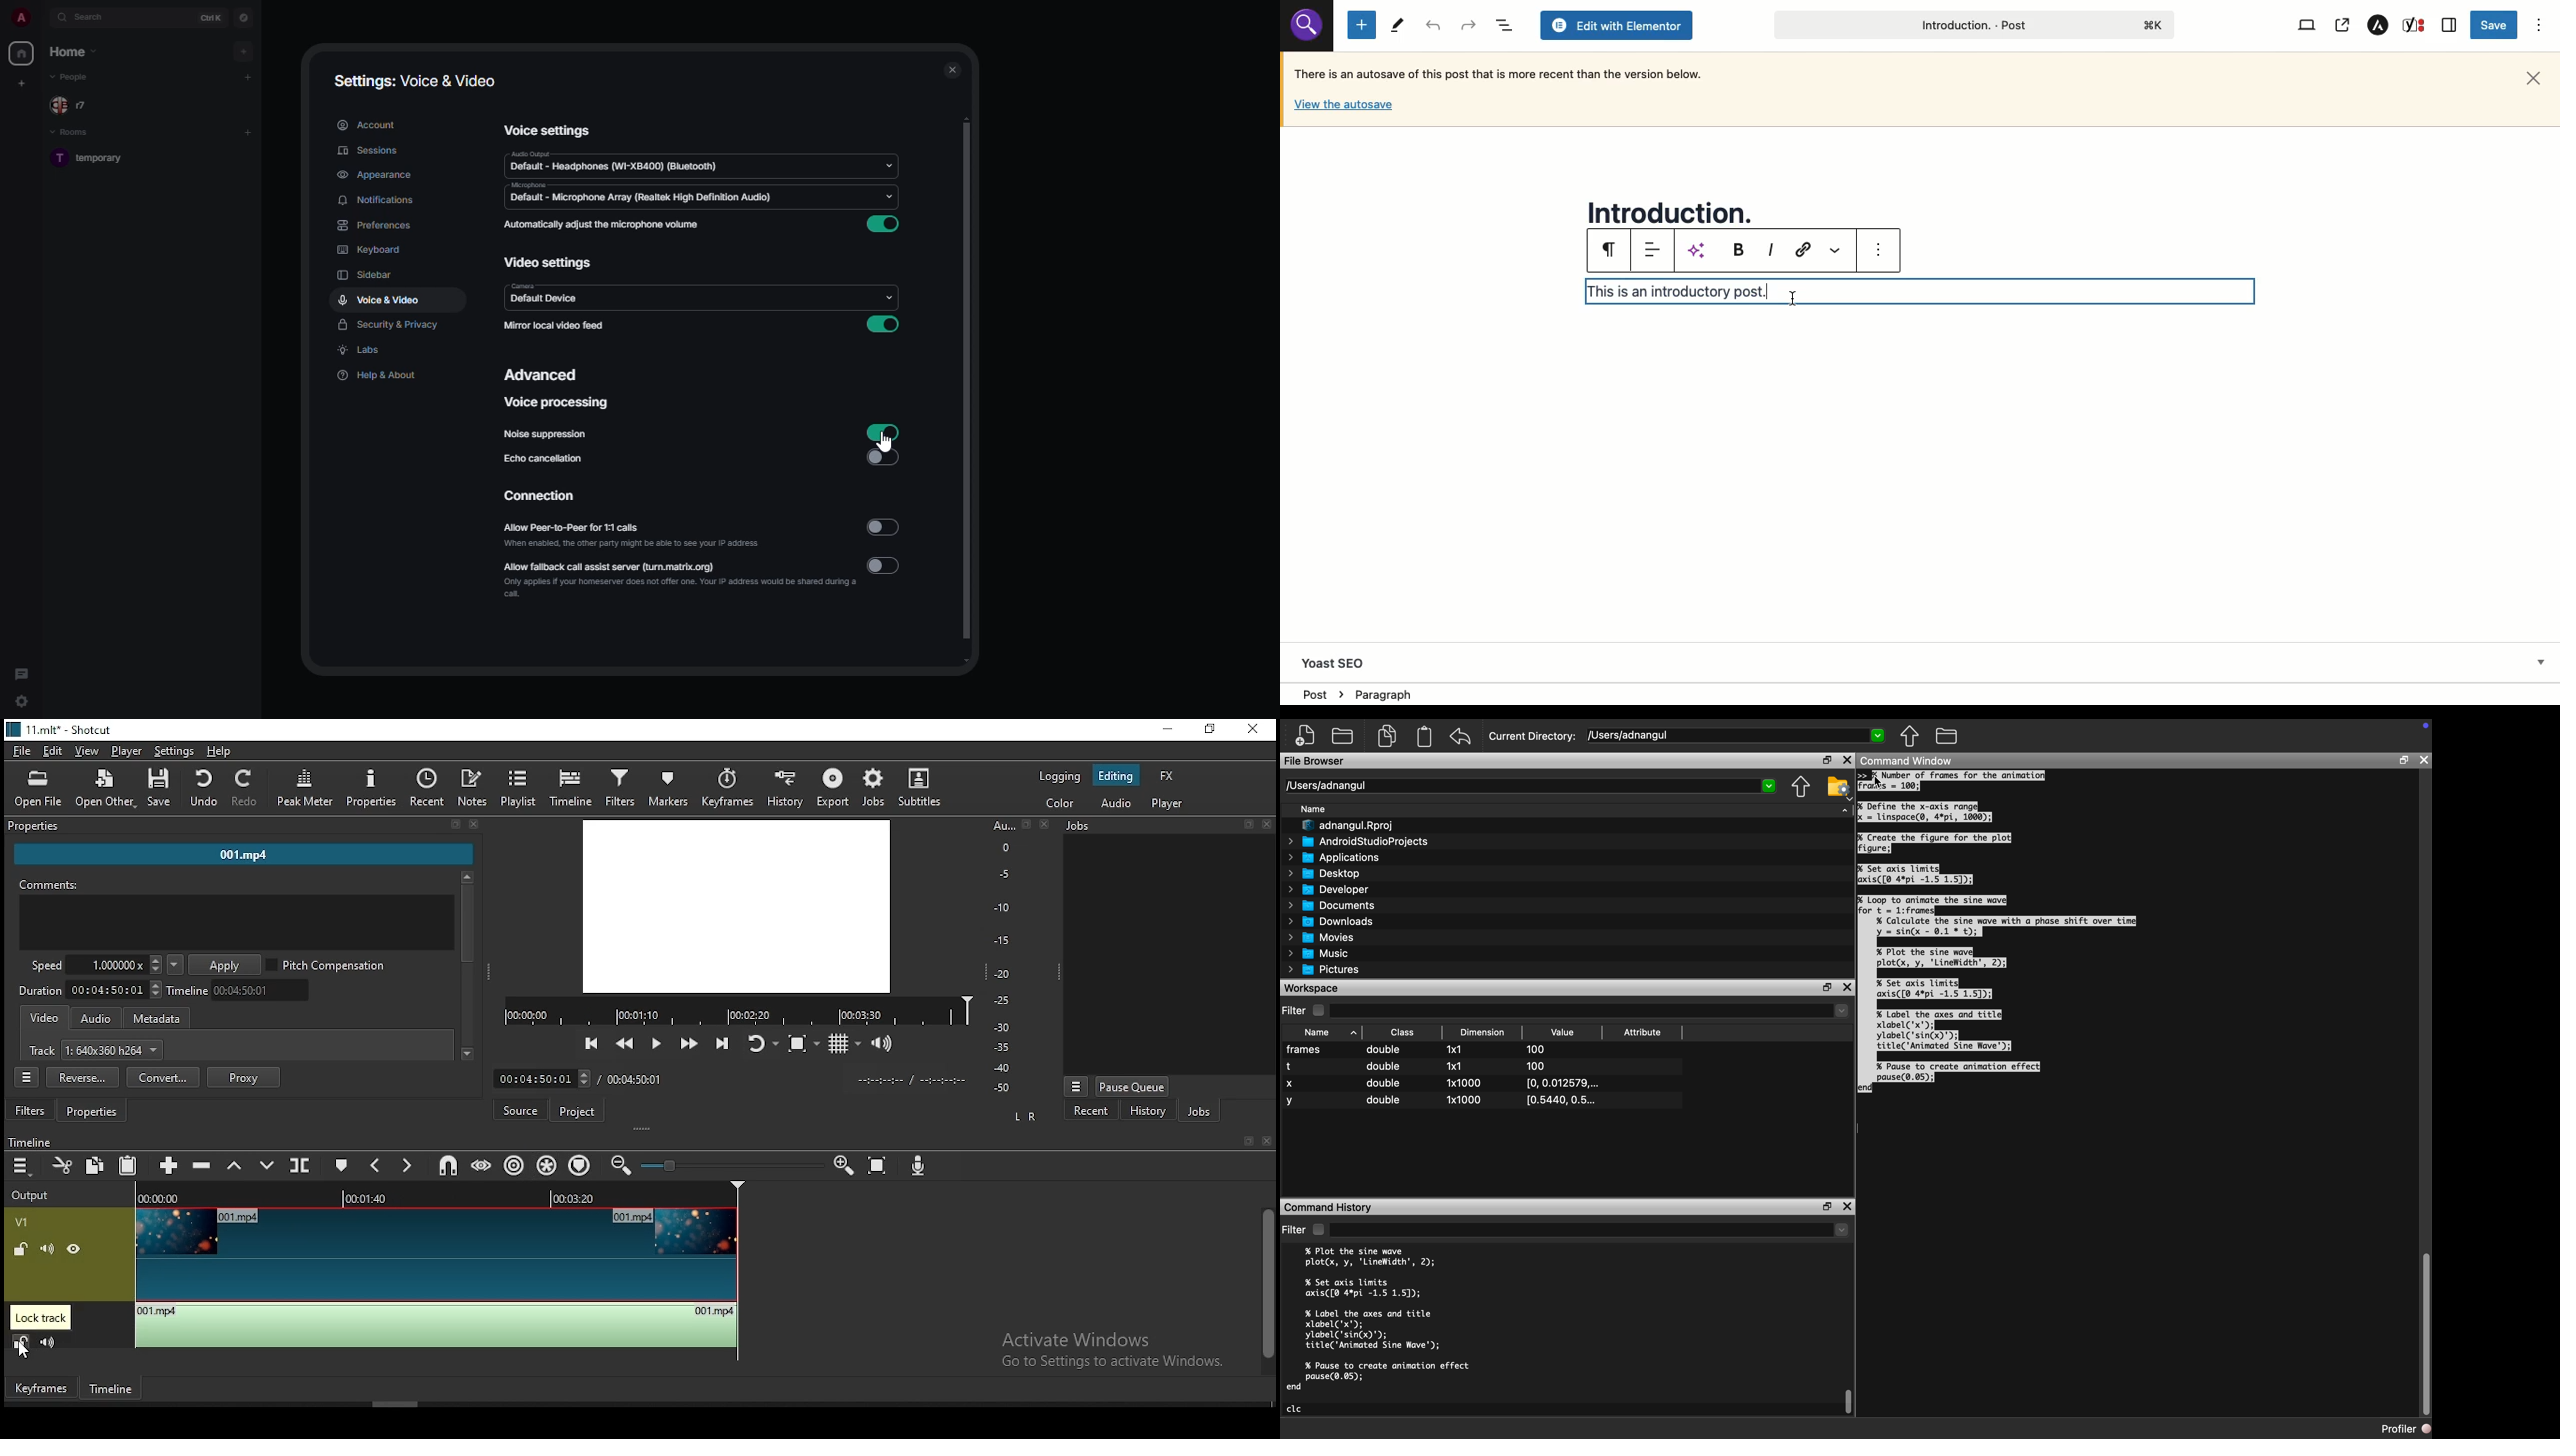 The width and height of the screenshot is (2576, 1456). I want to click on history, so click(785, 786).